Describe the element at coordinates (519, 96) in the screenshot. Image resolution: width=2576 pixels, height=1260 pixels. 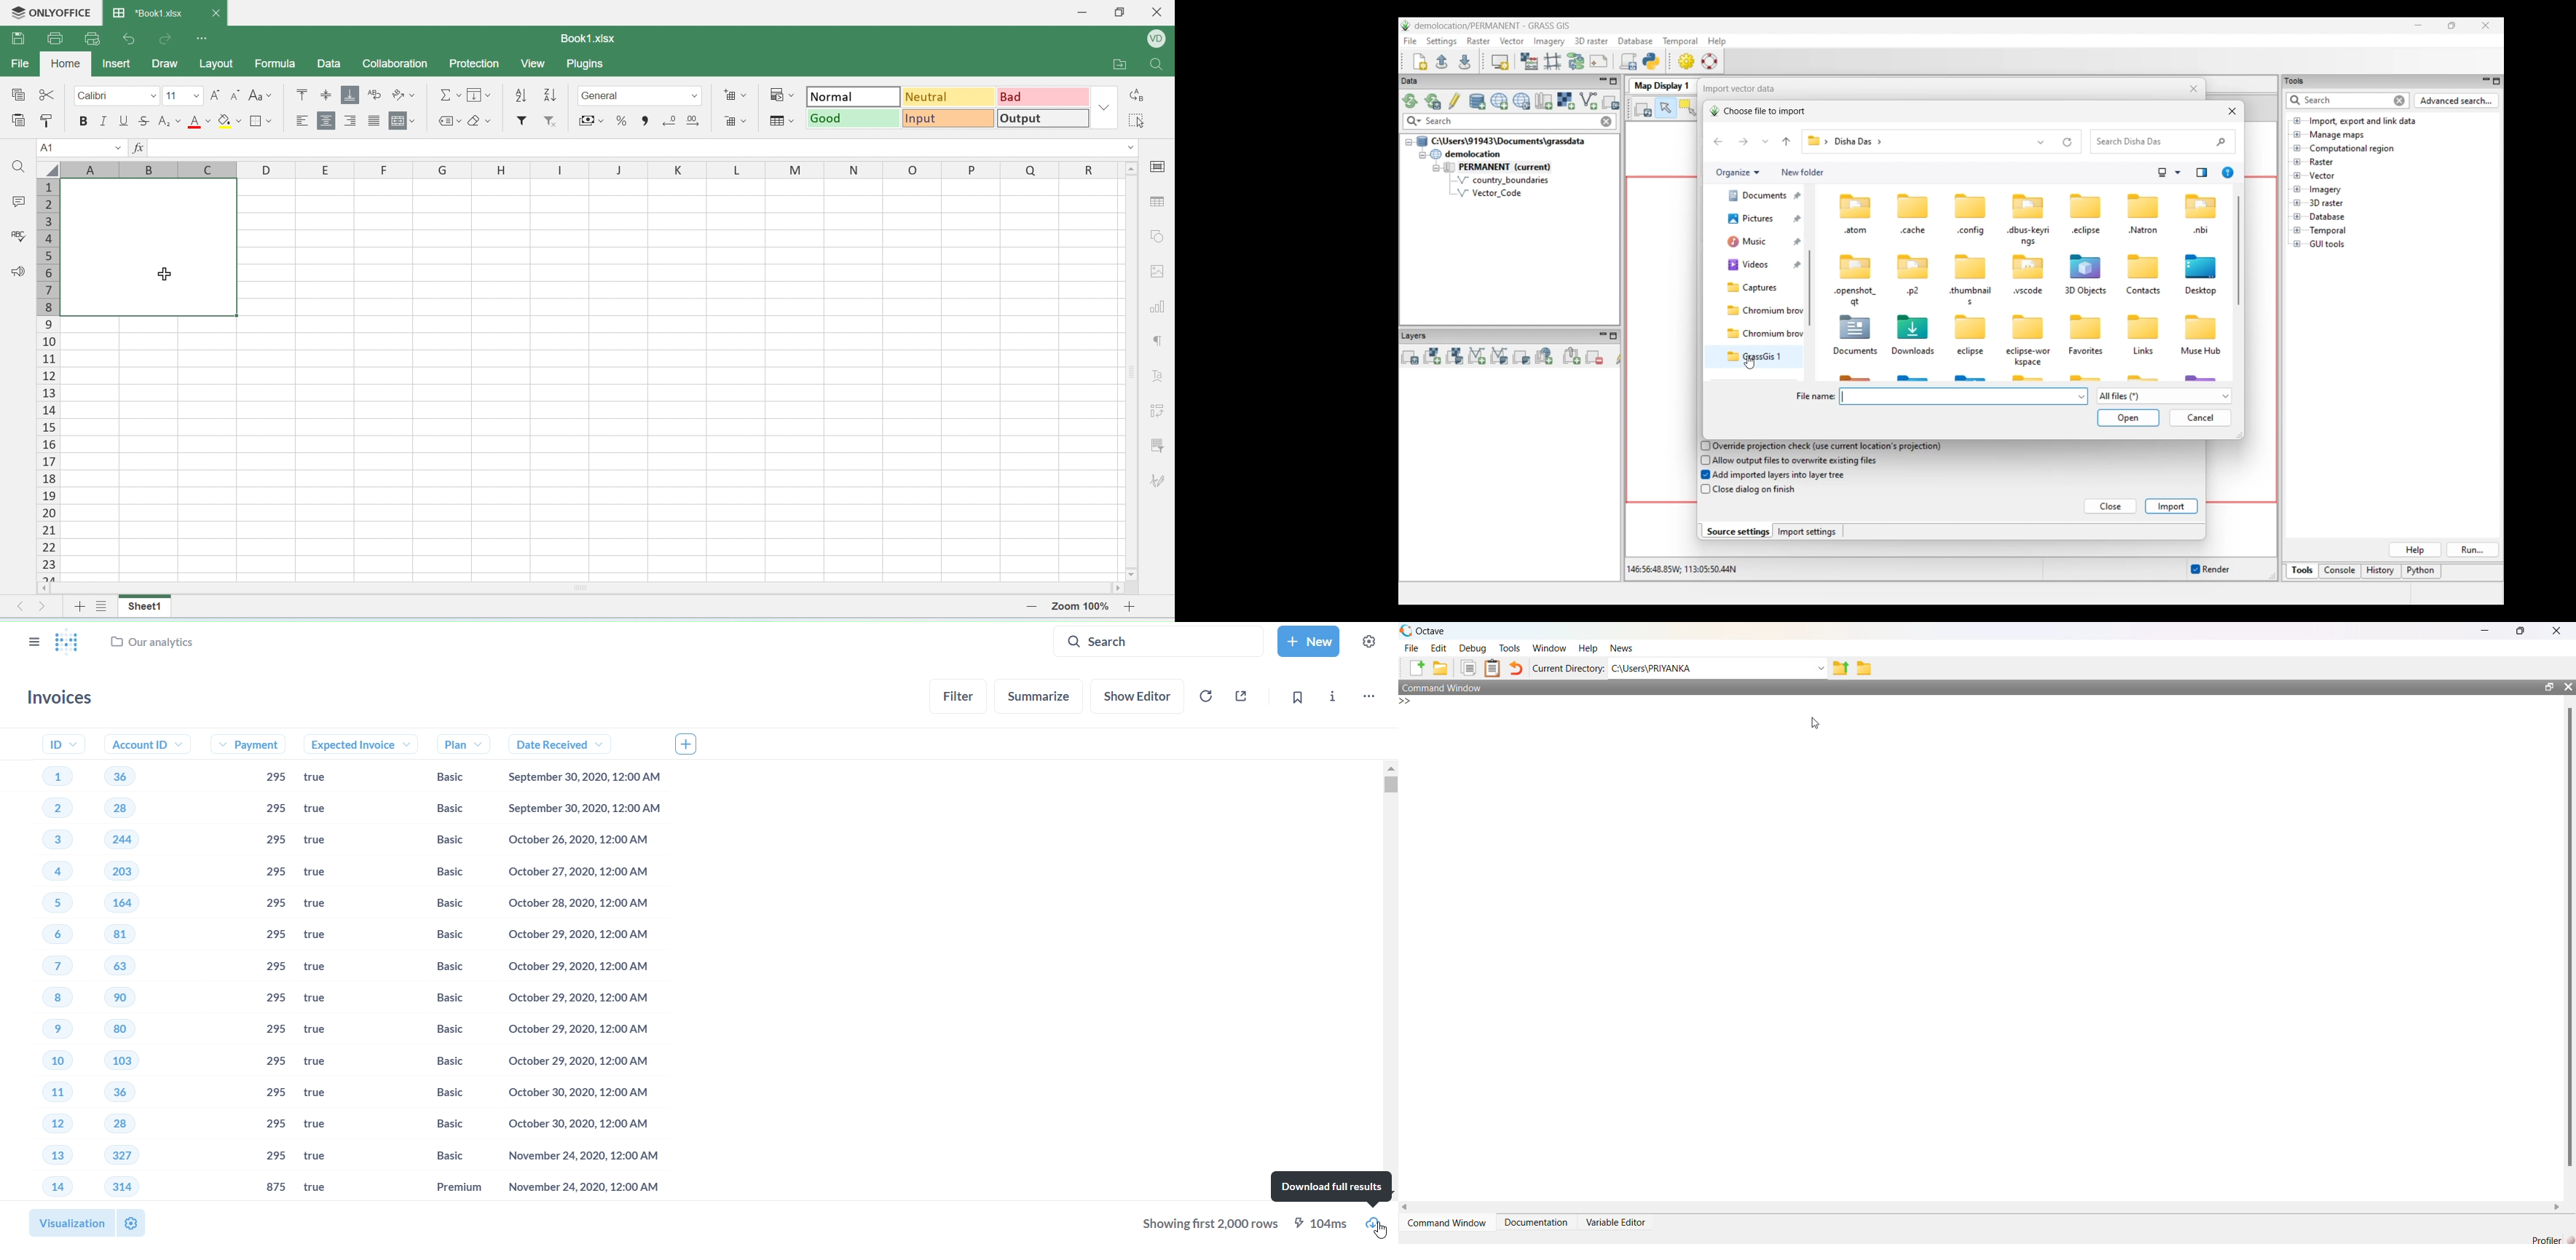
I see `descending order` at that location.